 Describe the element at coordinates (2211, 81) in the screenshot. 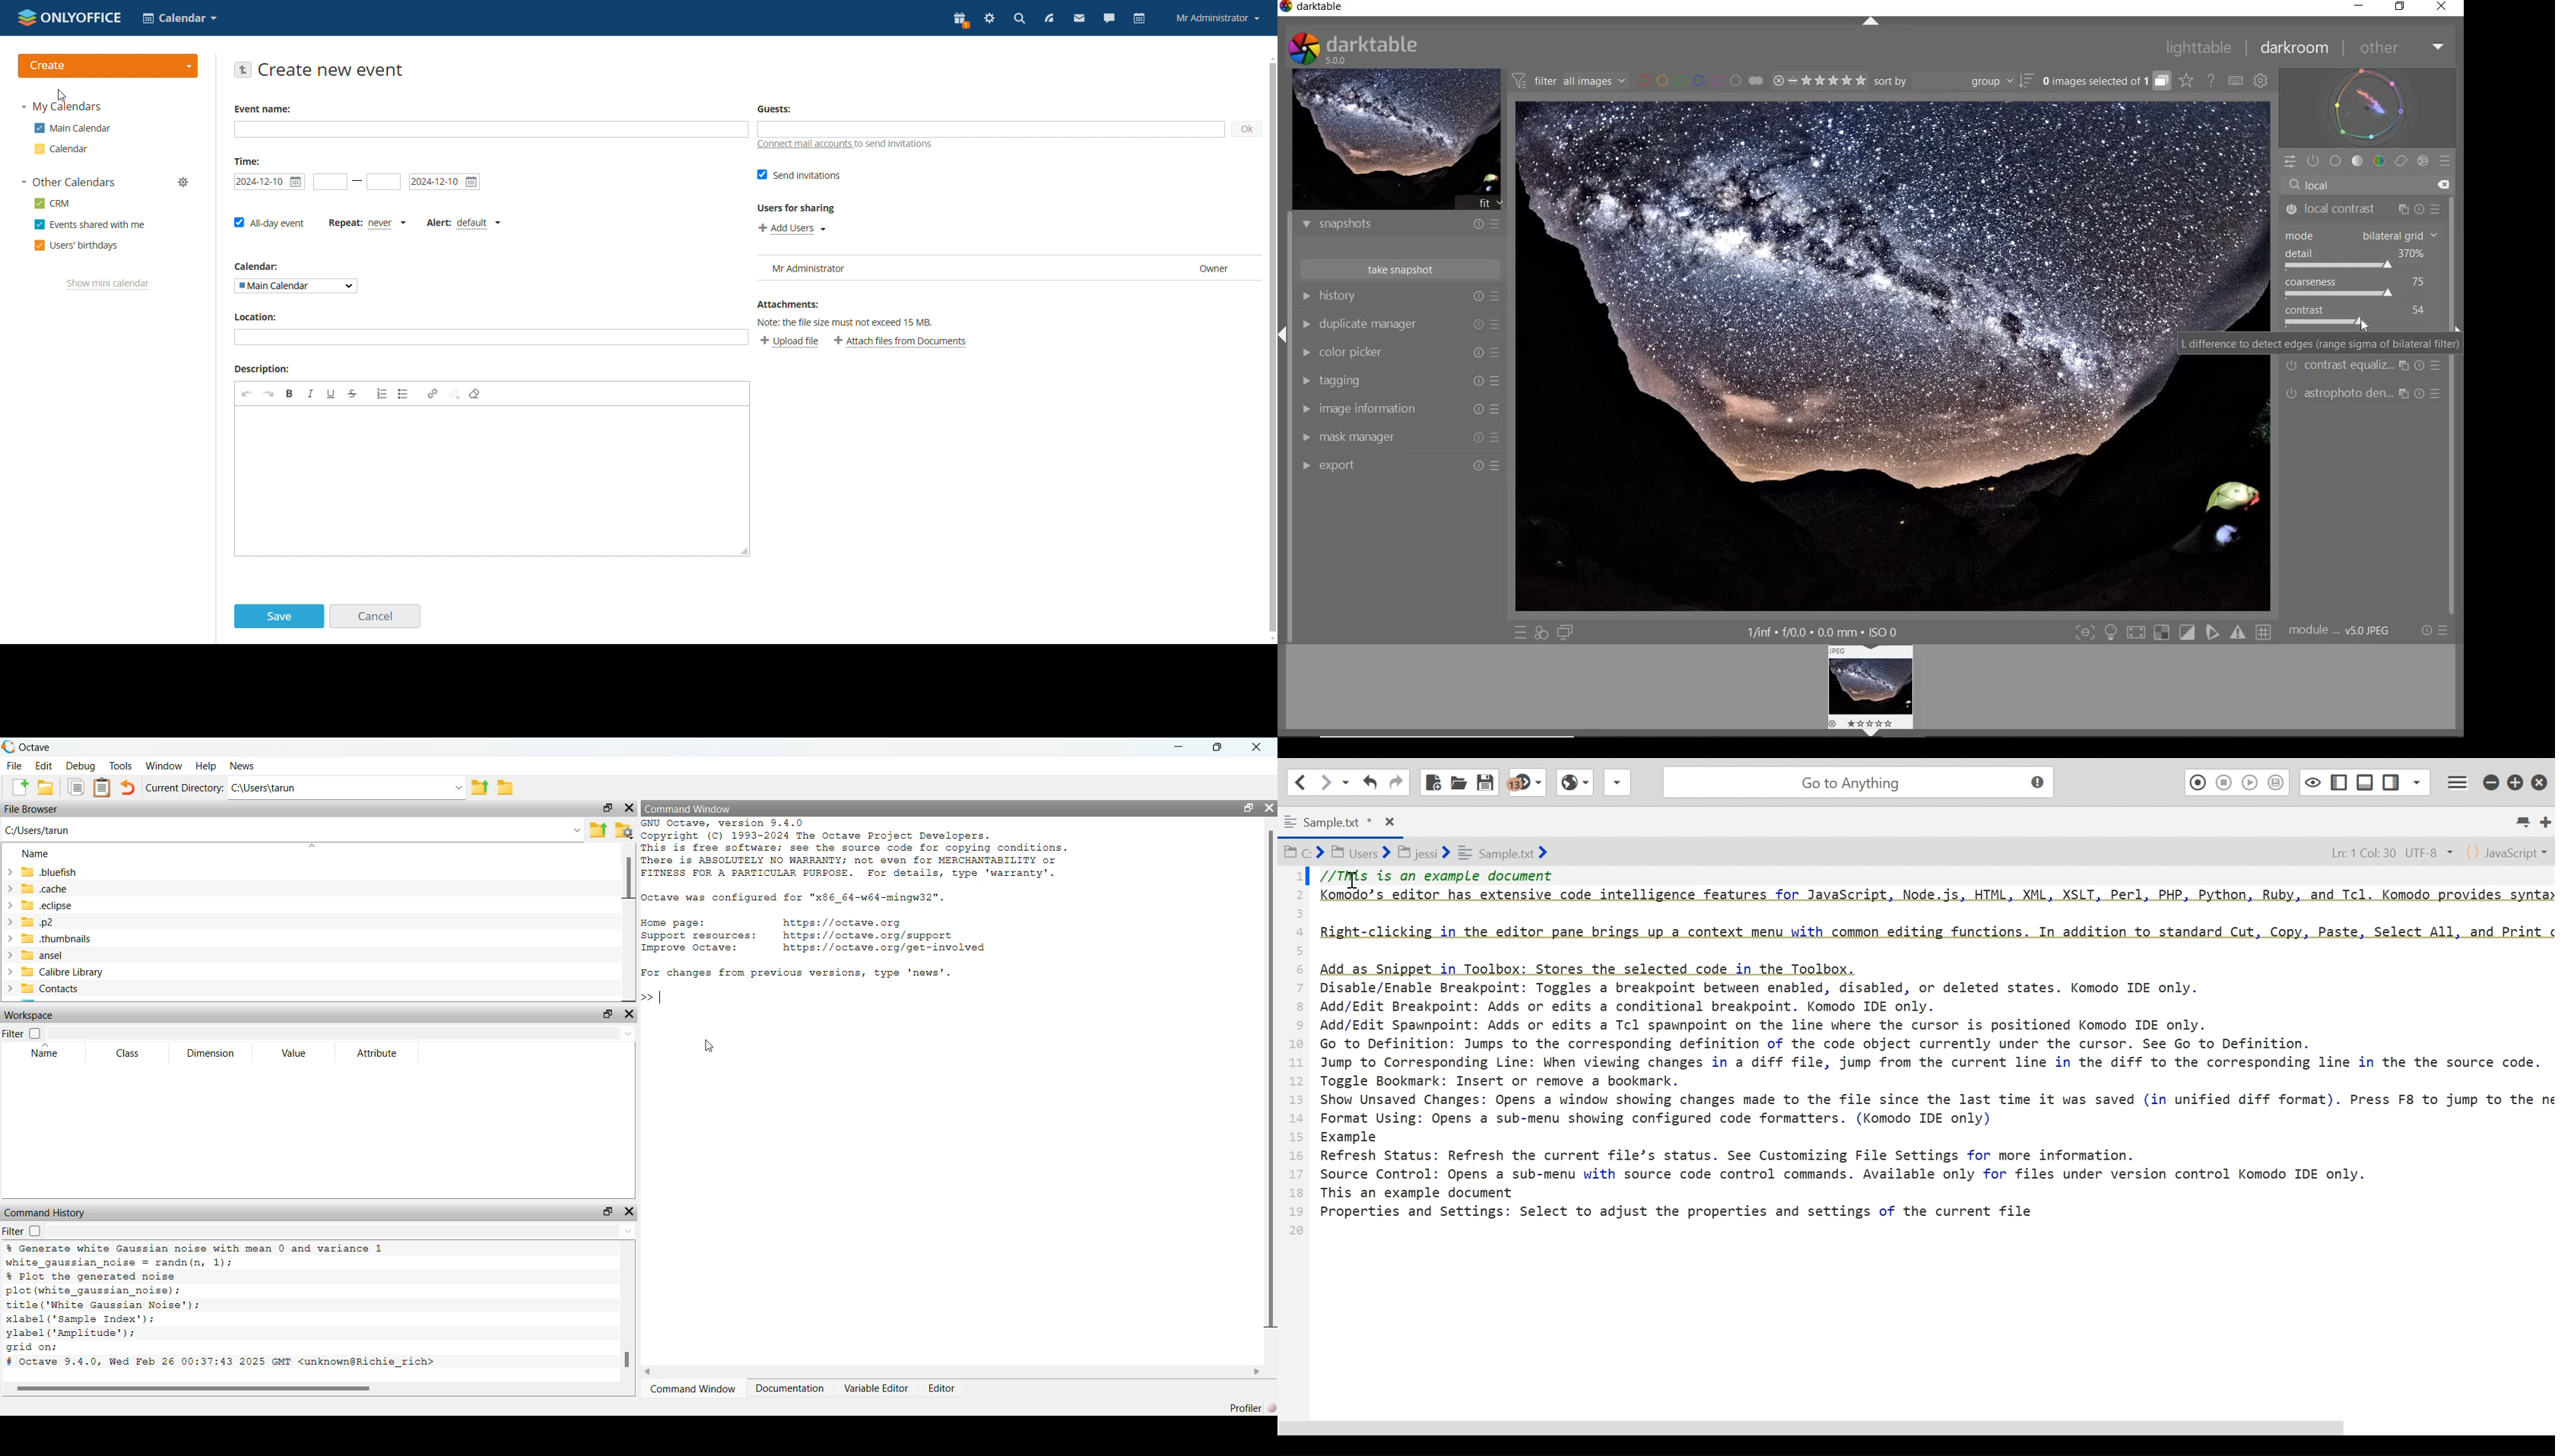

I see `HELP ONLINE` at that location.